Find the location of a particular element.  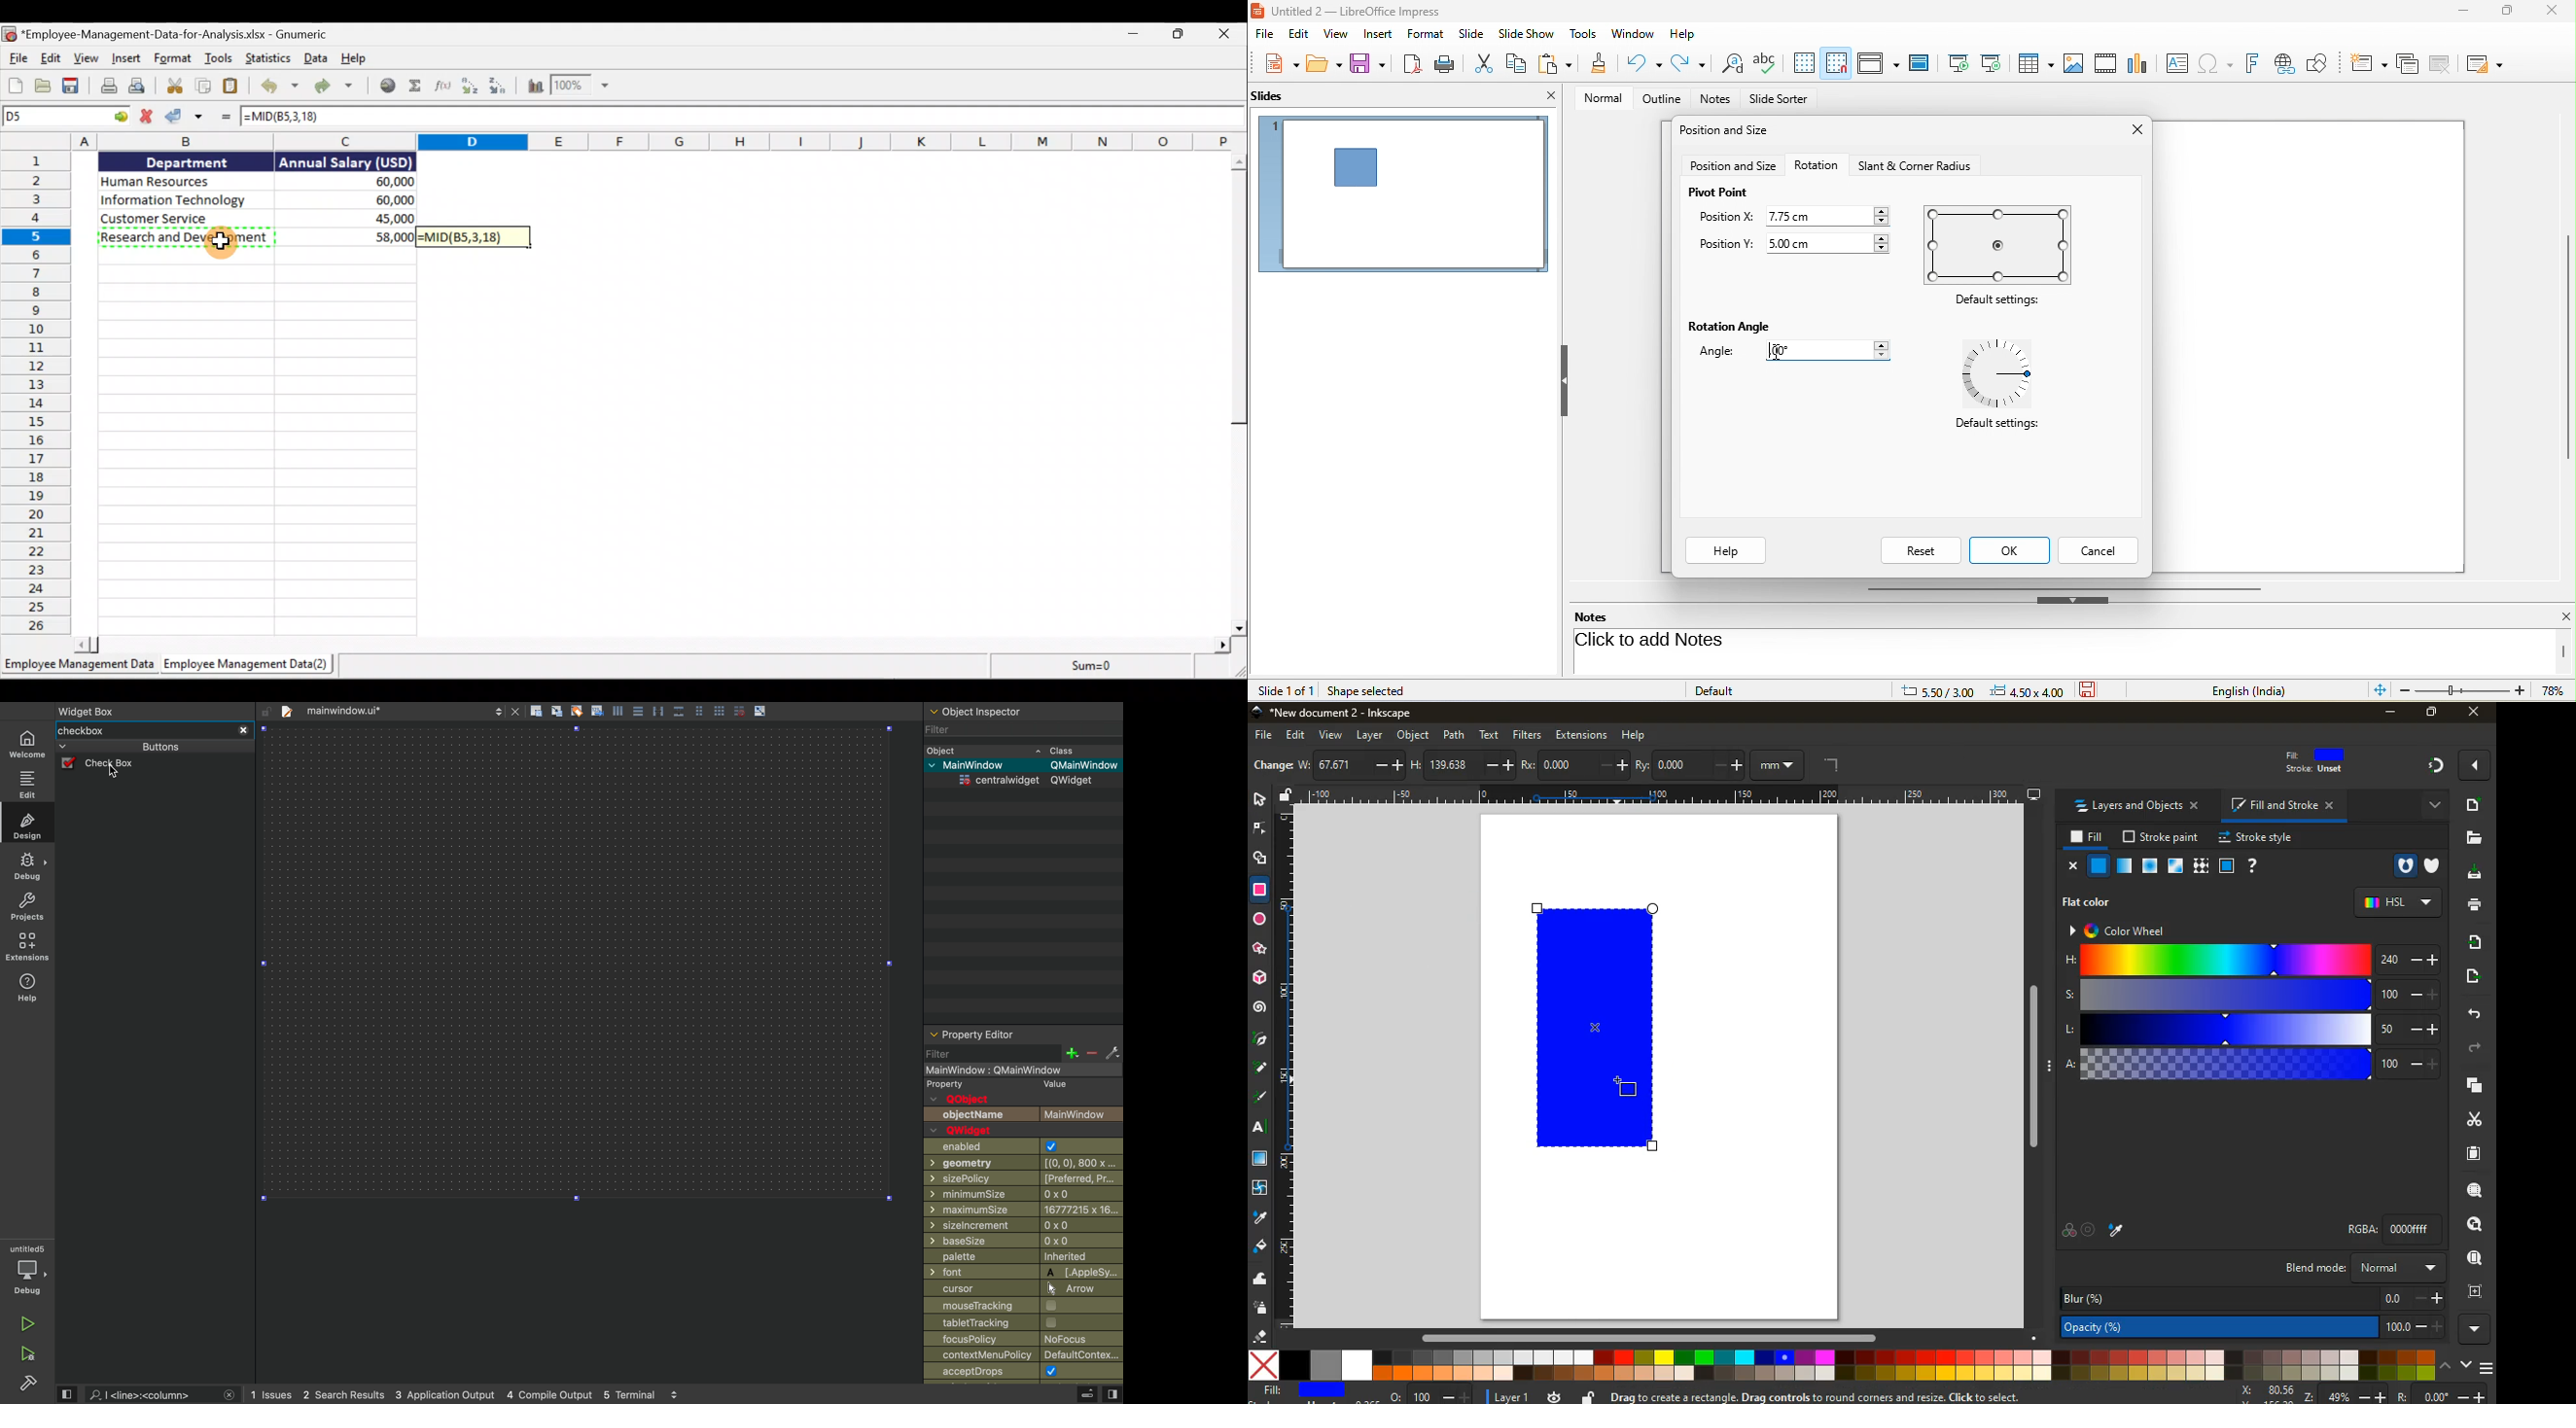

side is located at coordinates (1475, 34).